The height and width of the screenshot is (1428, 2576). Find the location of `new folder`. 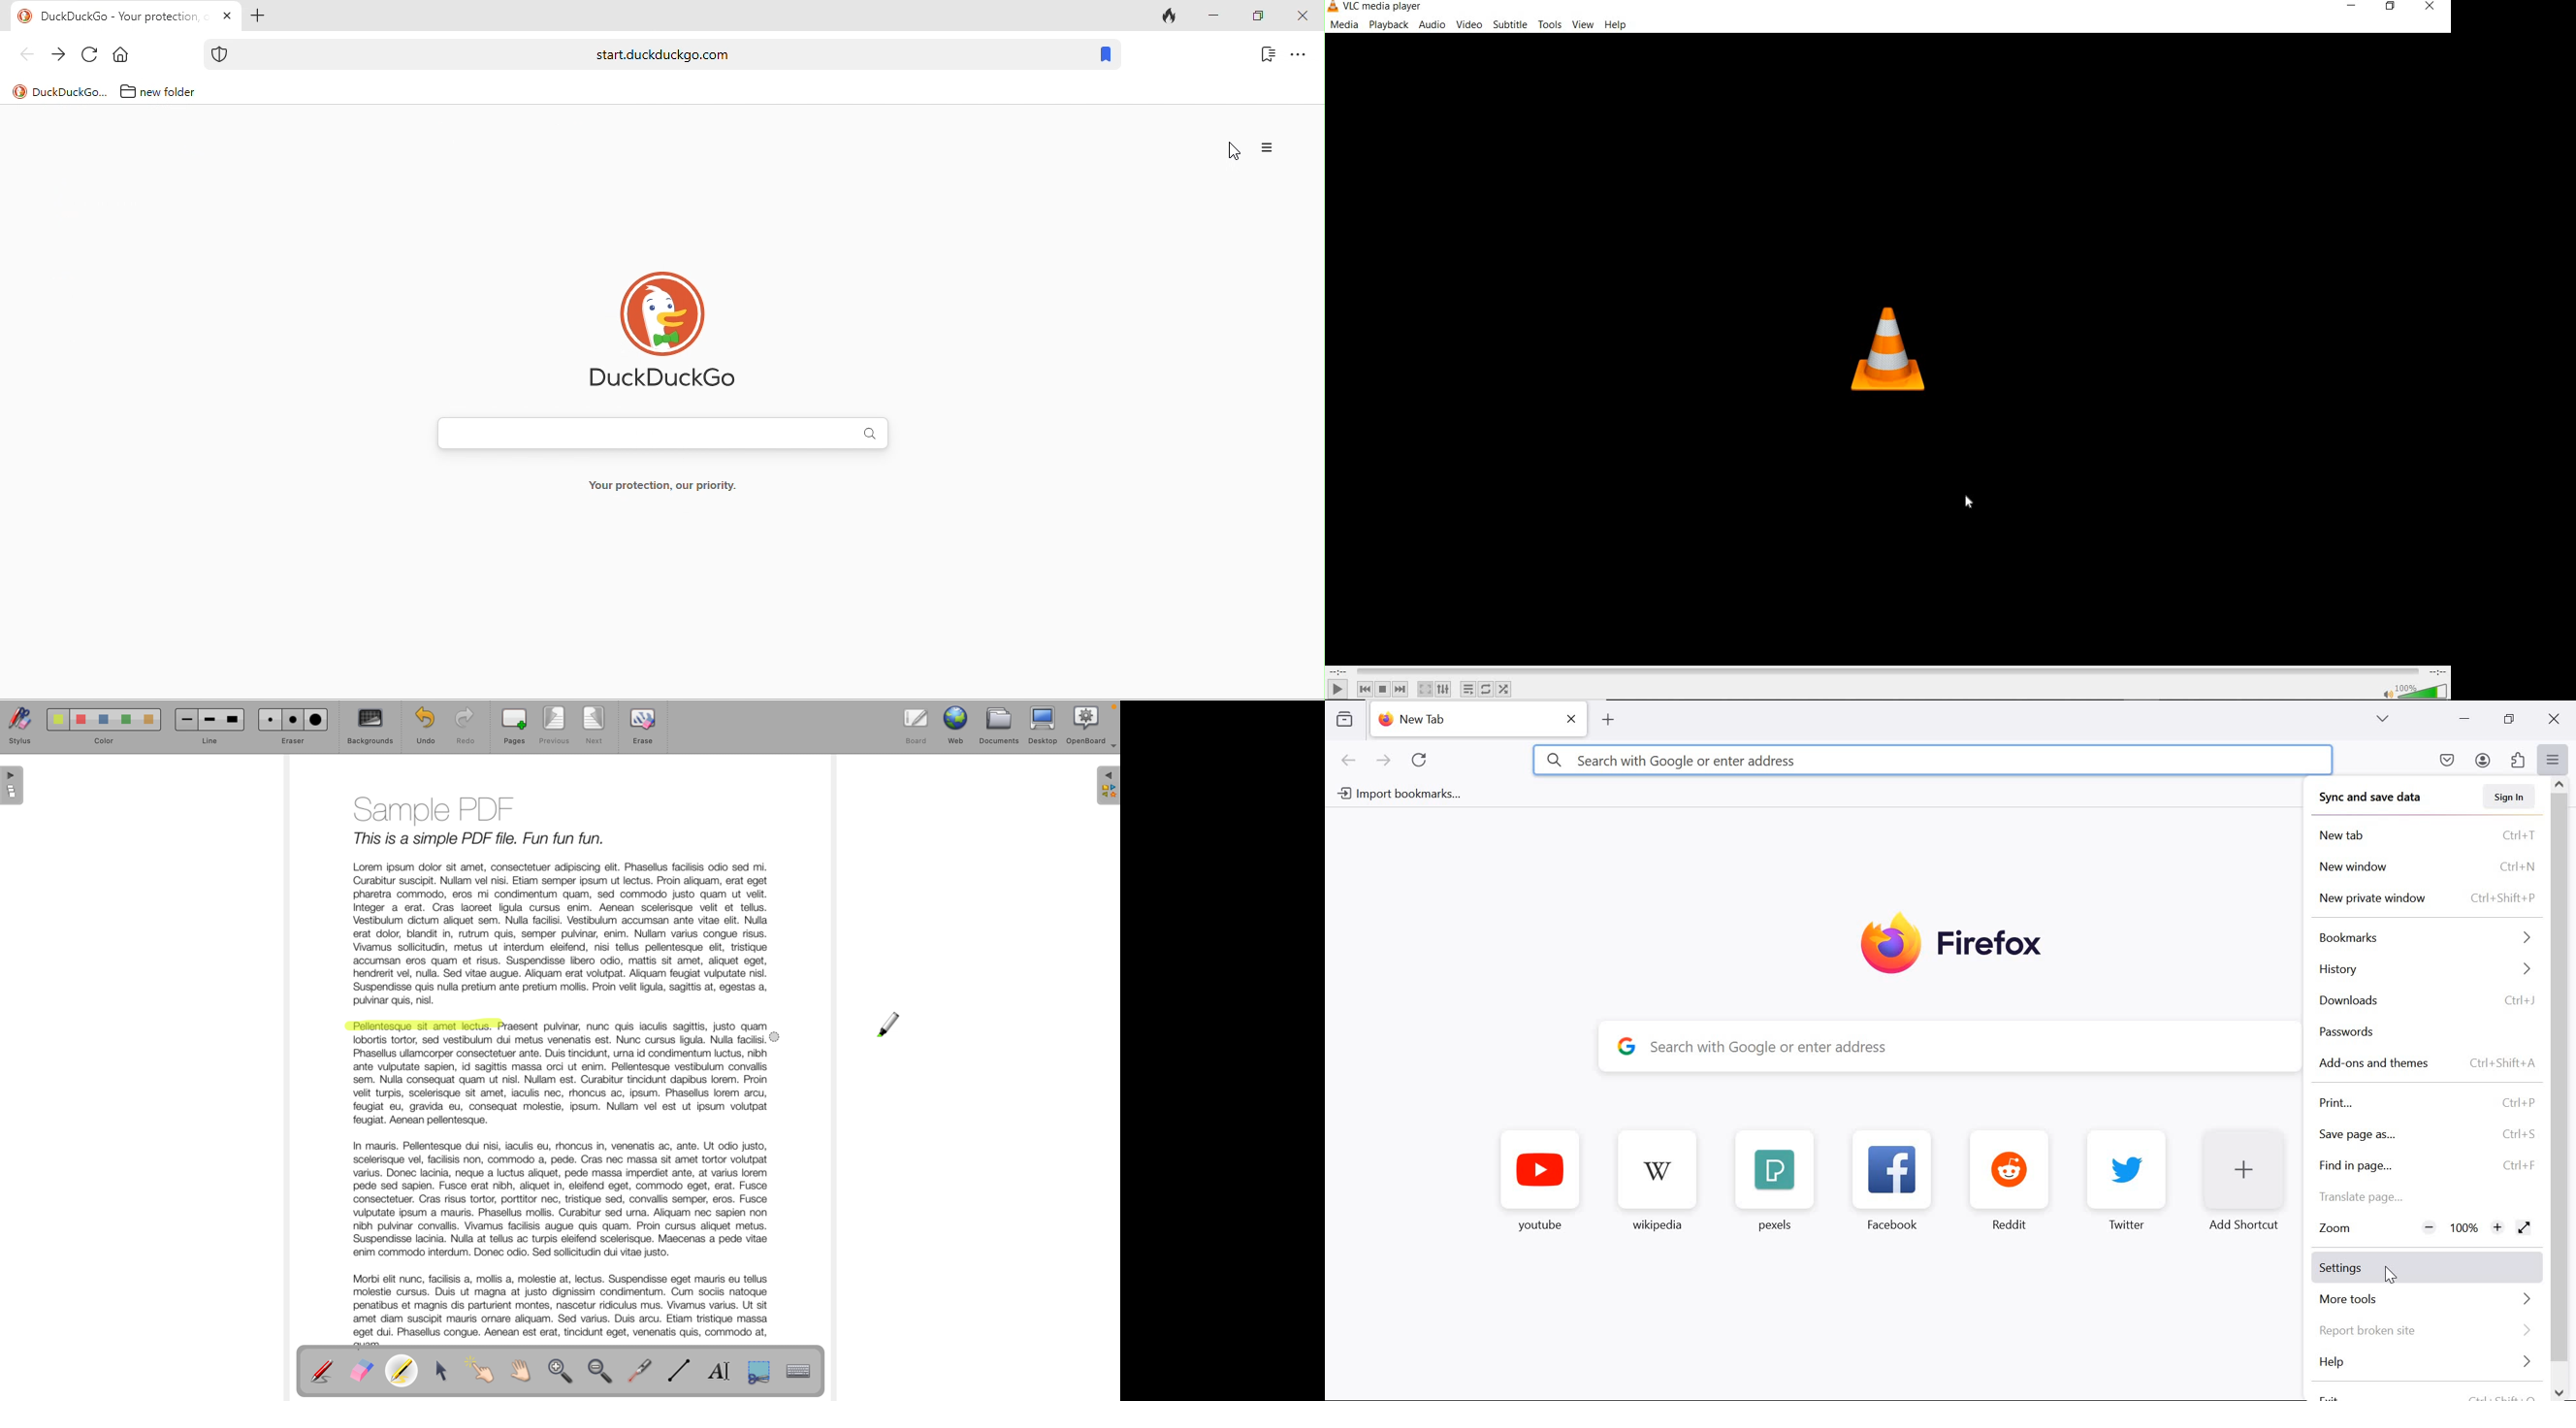

new folder is located at coordinates (161, 92).